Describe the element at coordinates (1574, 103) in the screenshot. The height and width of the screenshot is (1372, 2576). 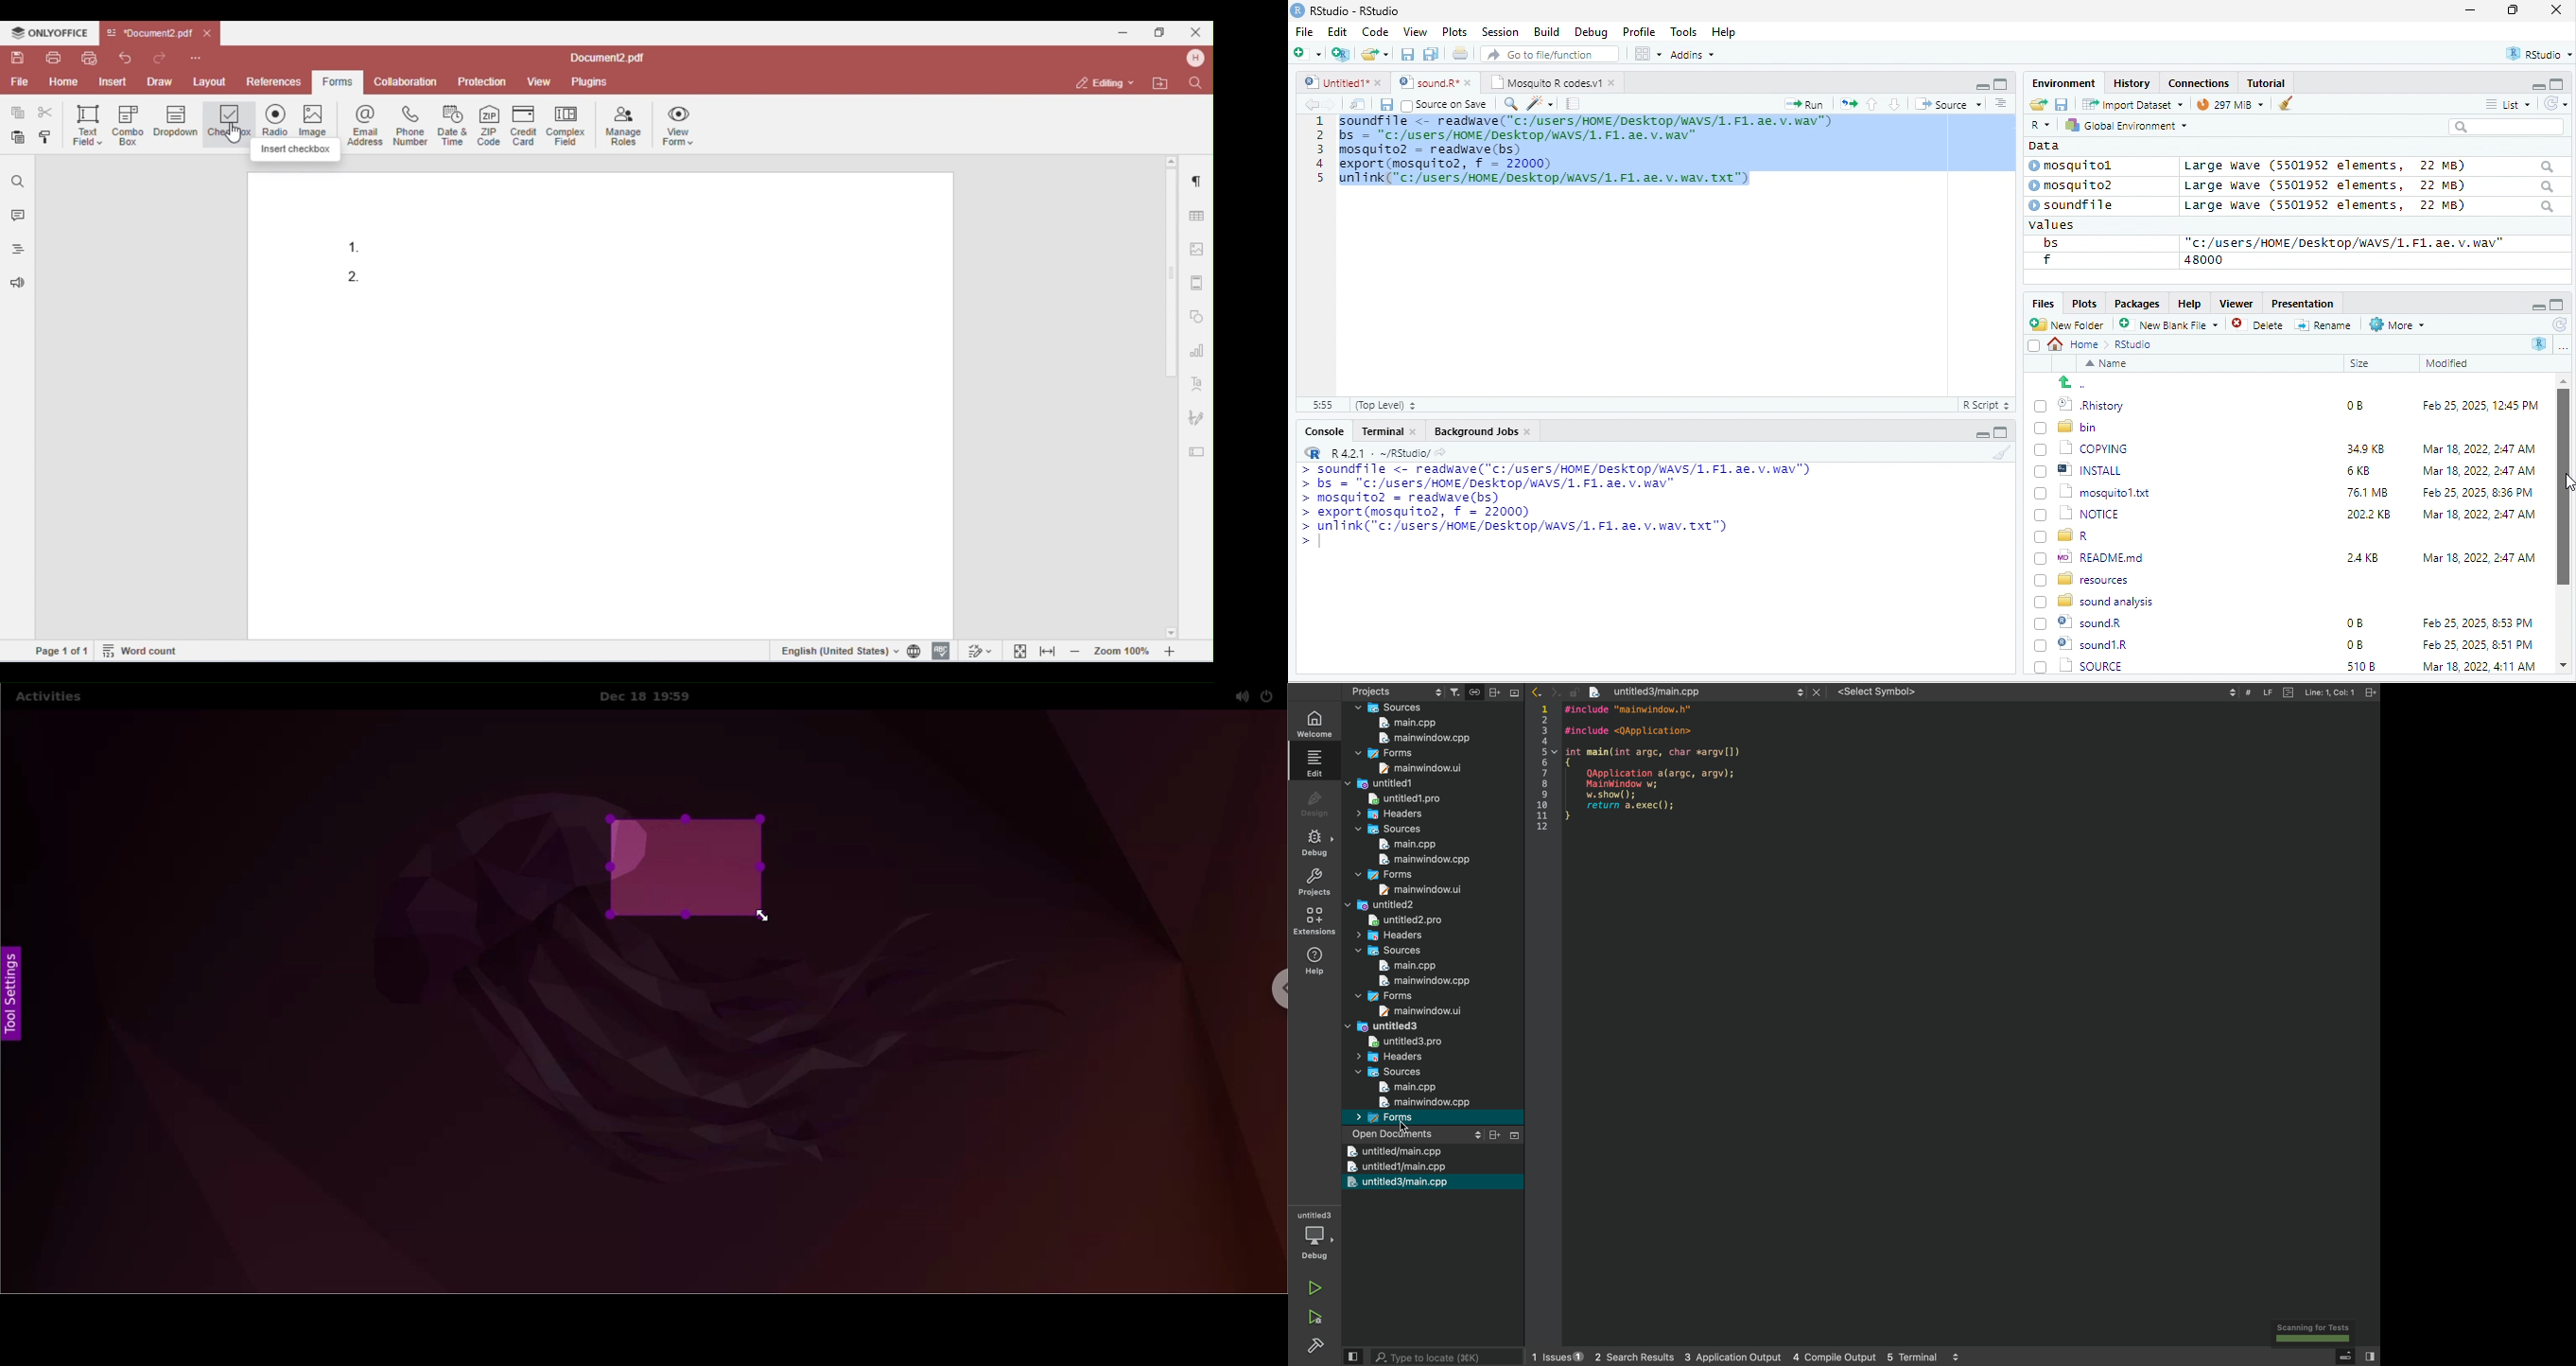
I see `note` at that location.